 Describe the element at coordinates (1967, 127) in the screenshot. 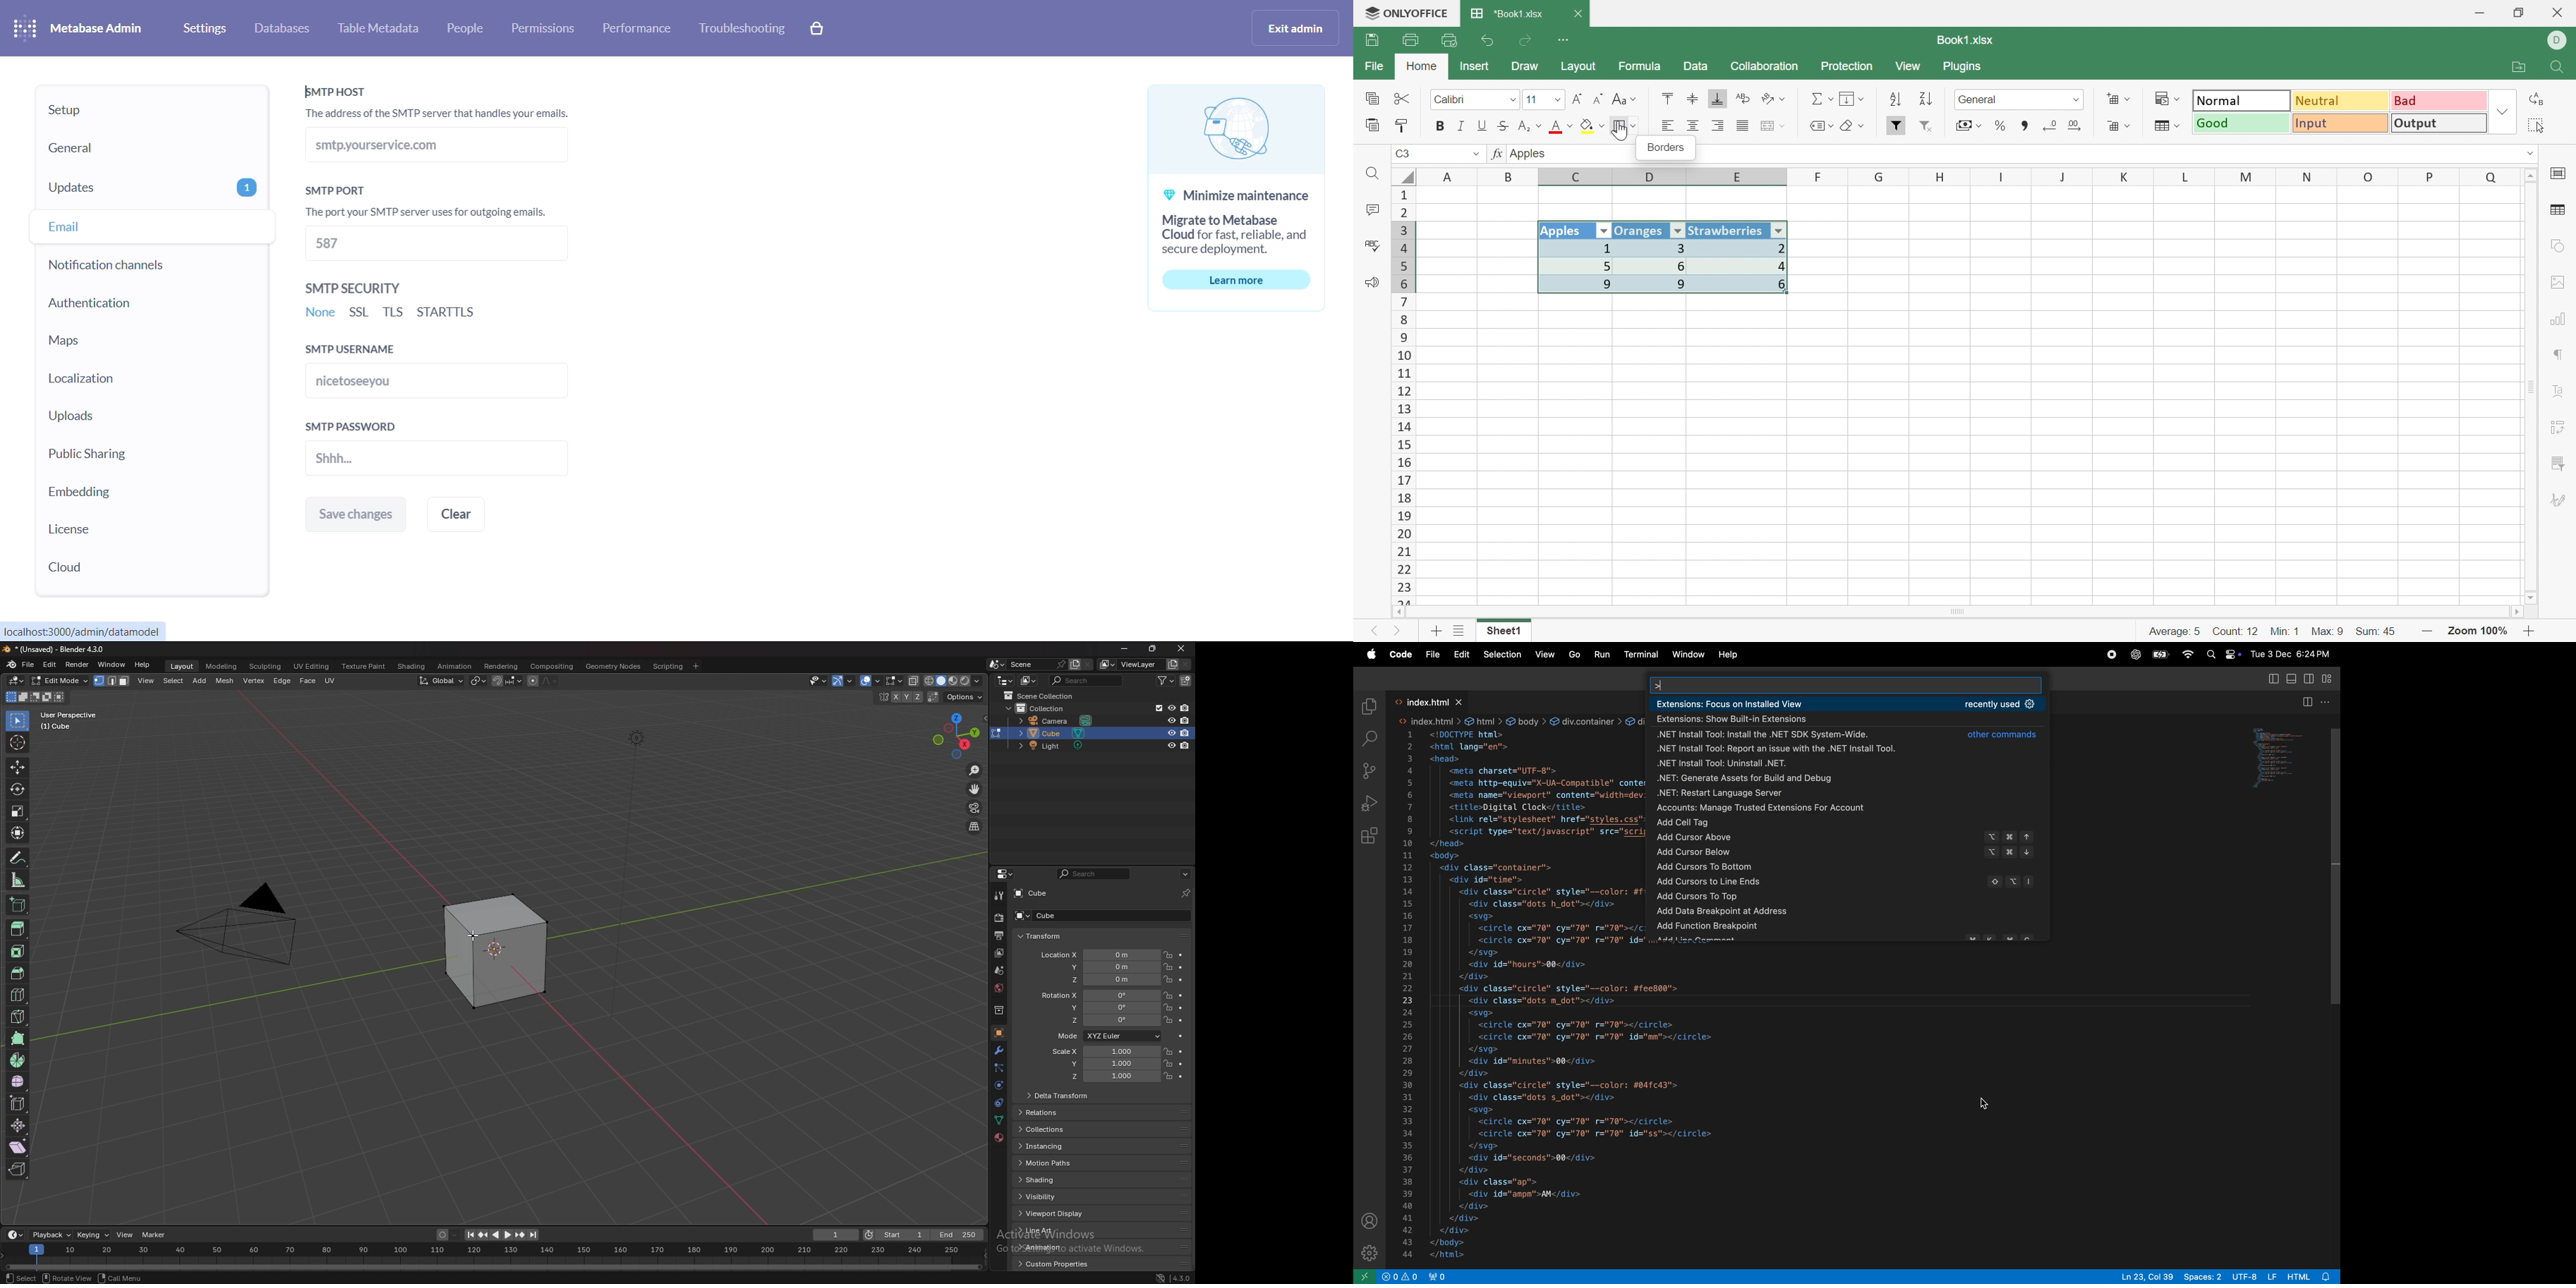

I see `Accounting style` at that location.